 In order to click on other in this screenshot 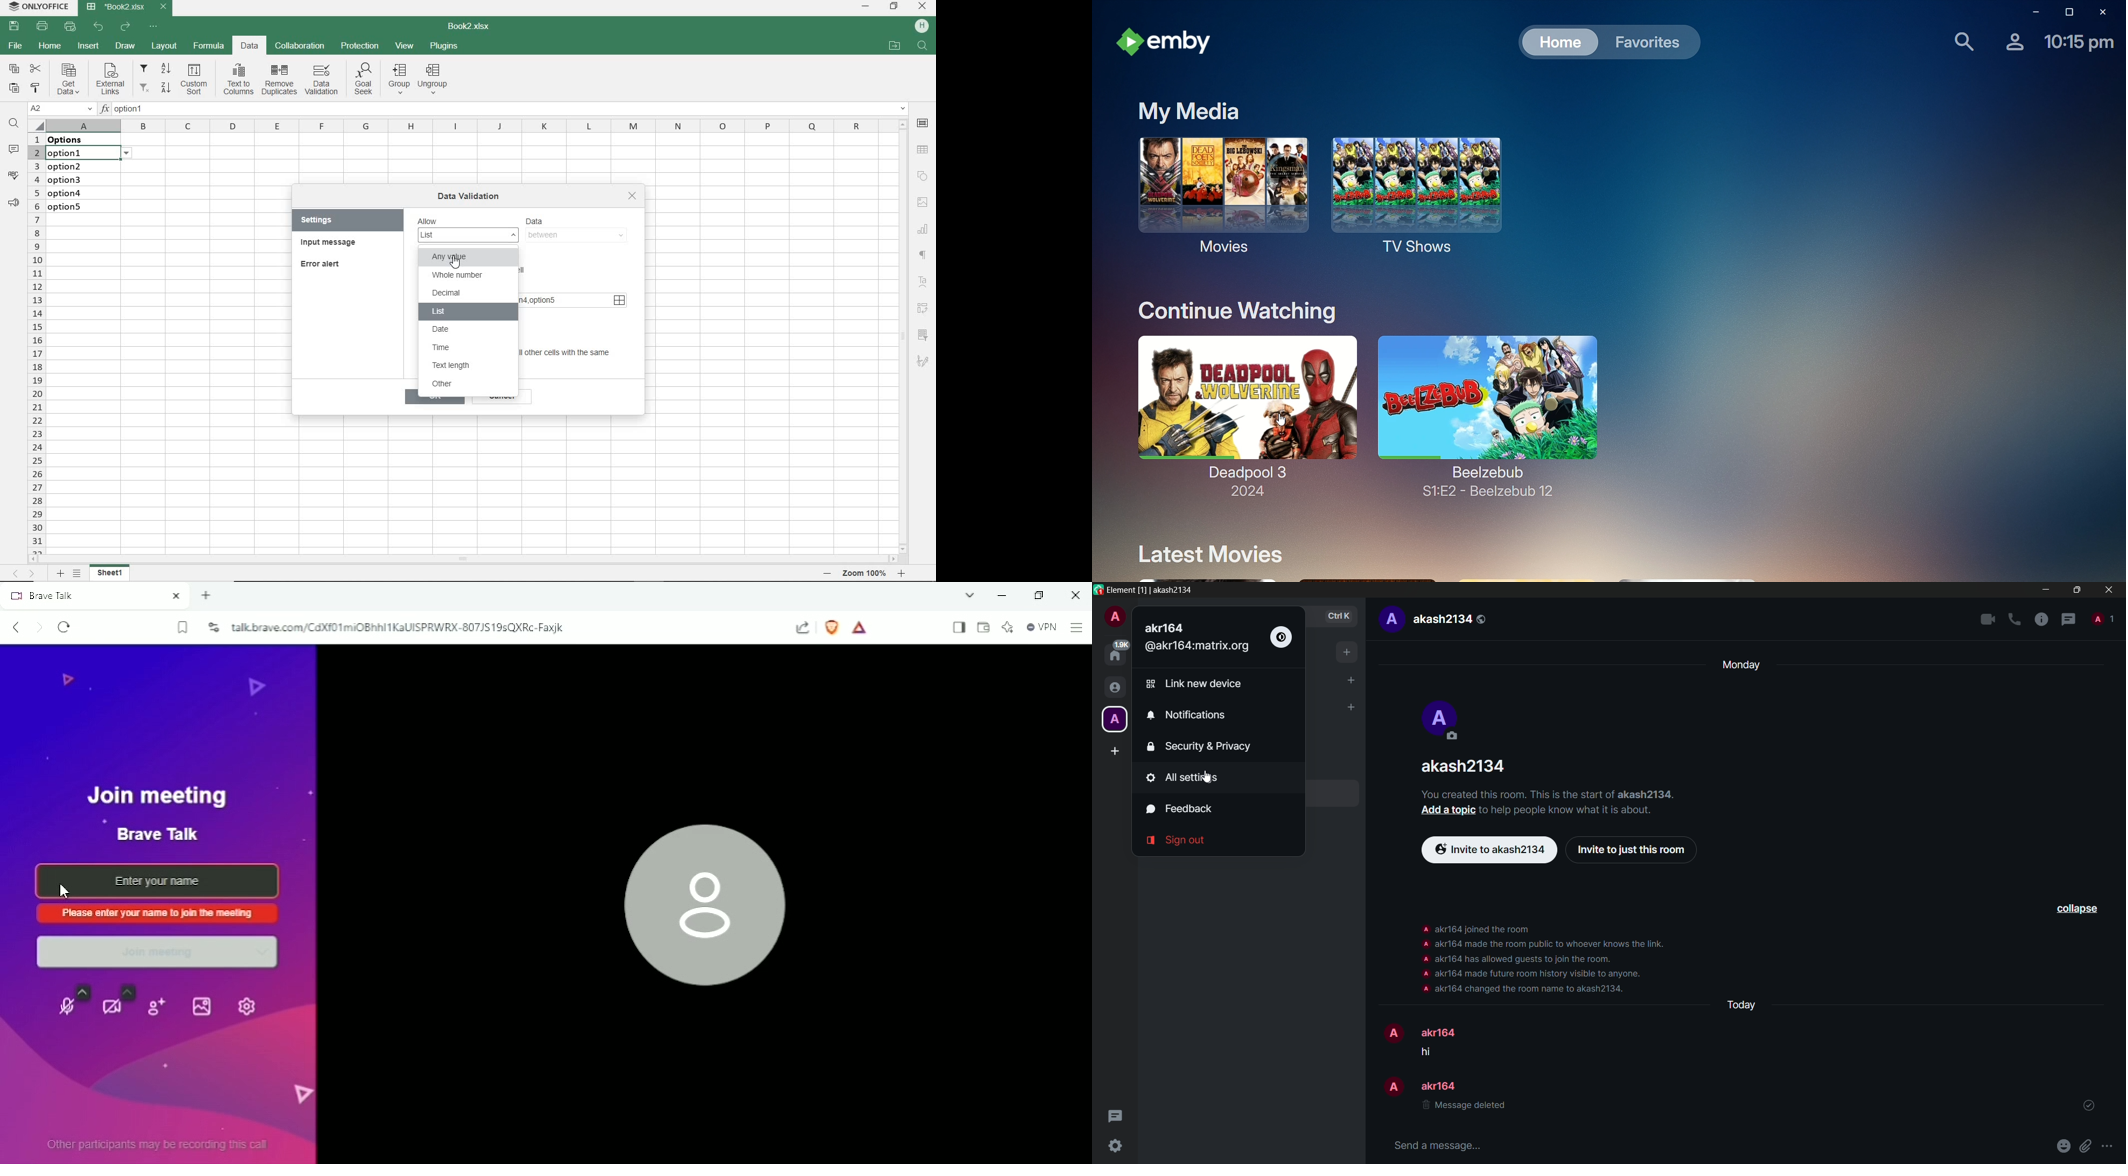, I will do `click(447, 384)`.